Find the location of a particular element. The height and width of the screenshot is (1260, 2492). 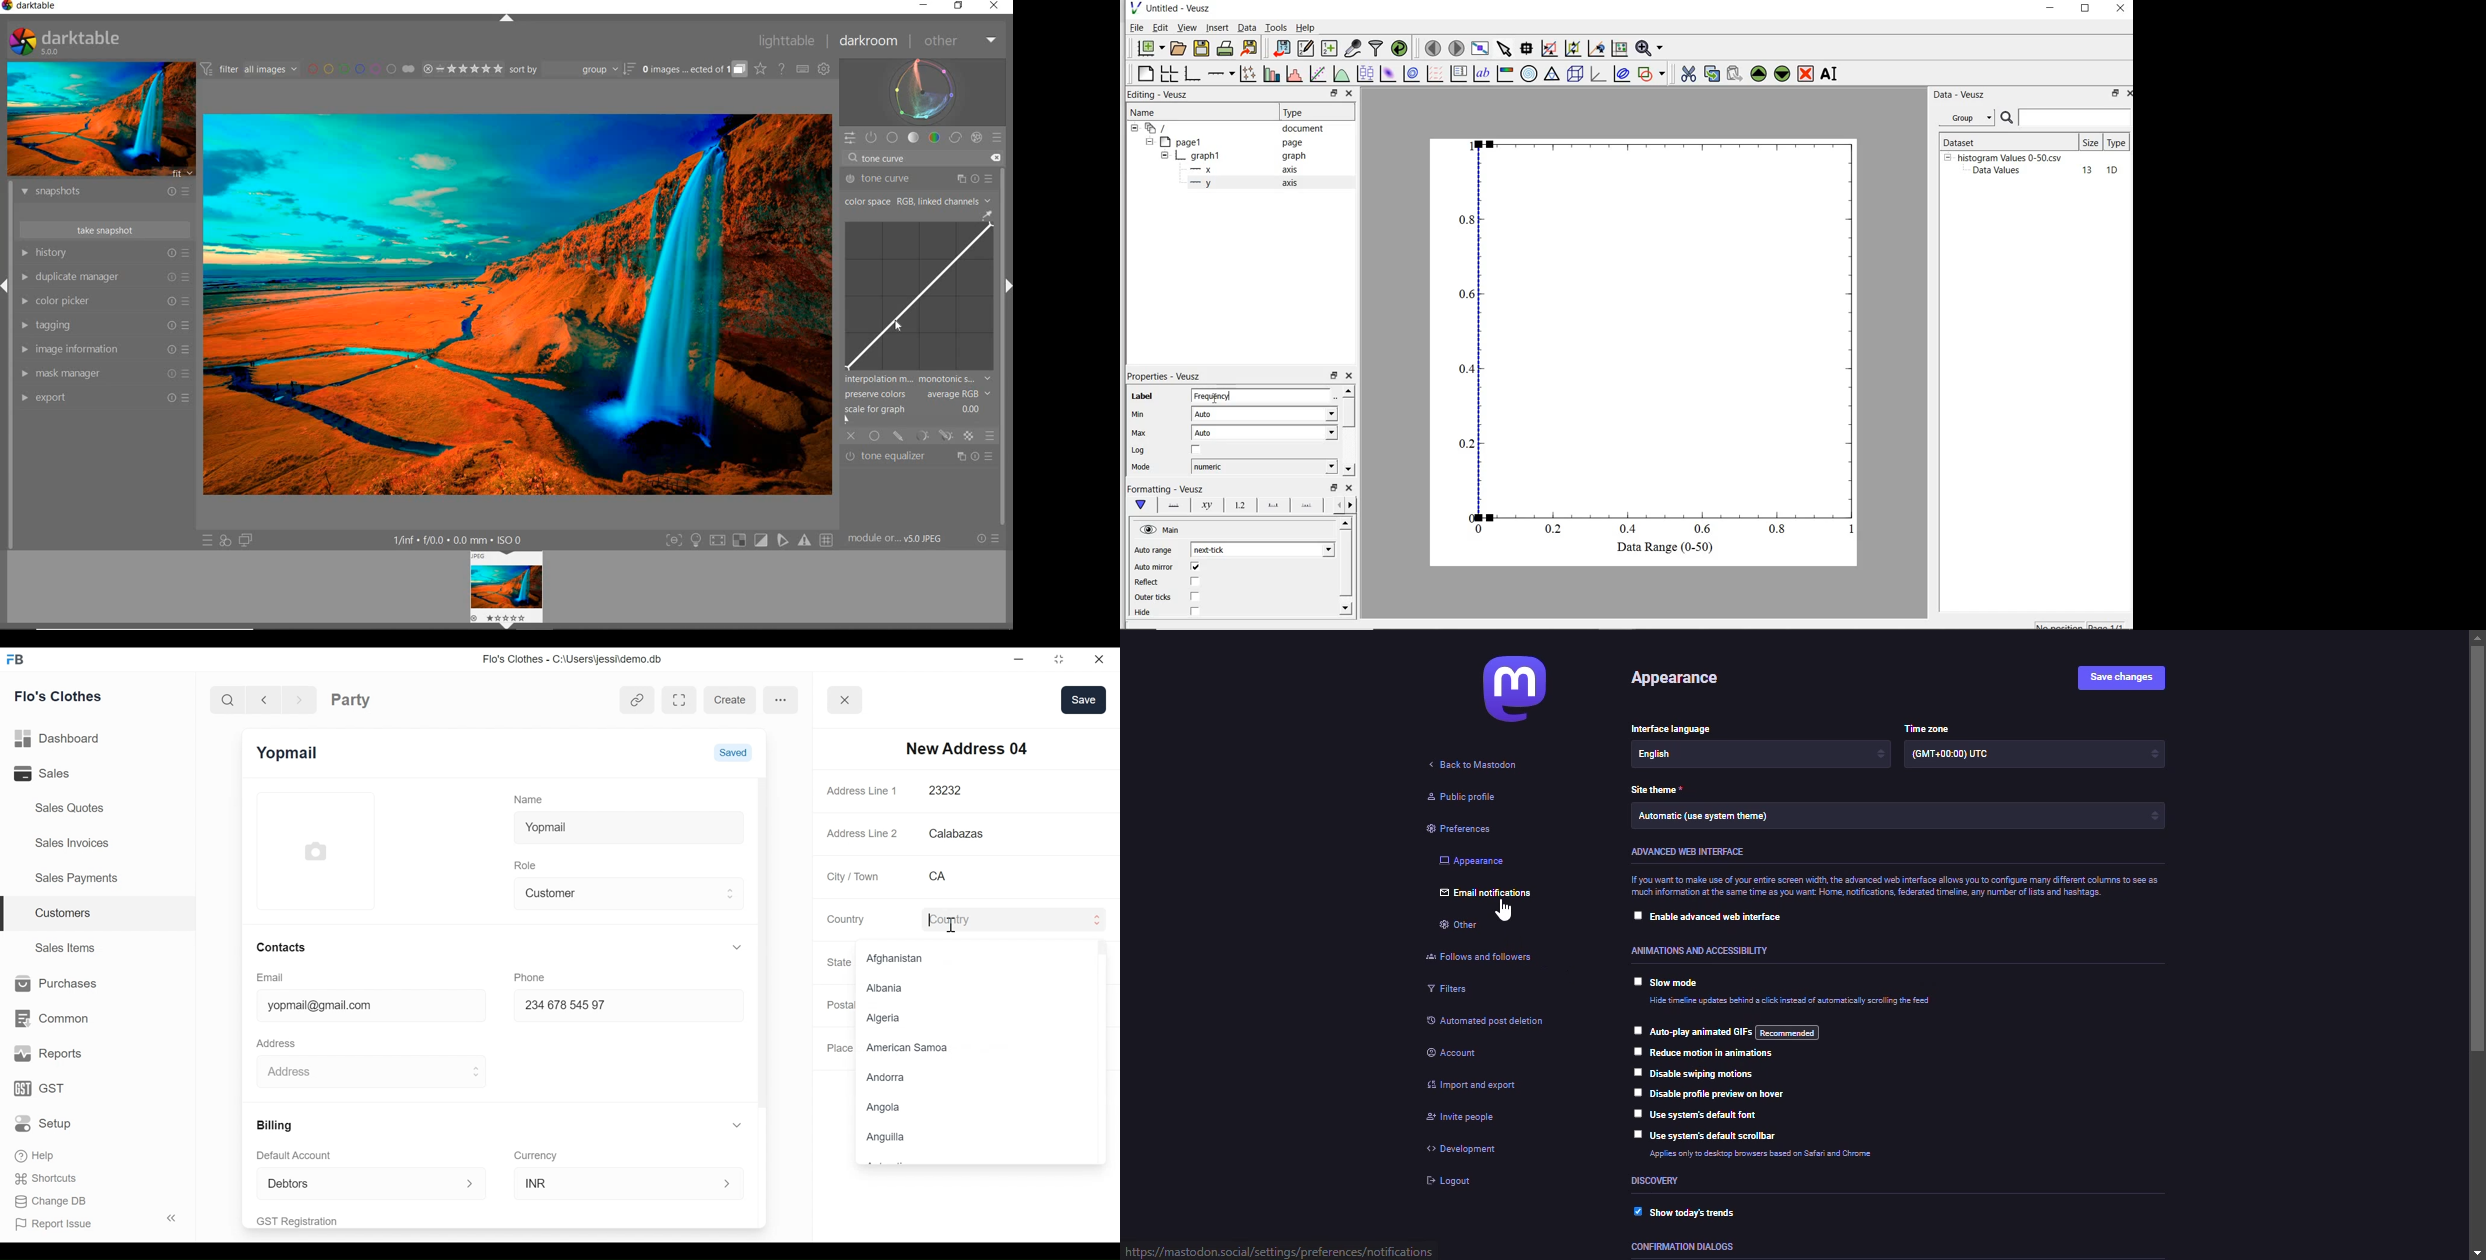

mastodon is located at coordinates (1504, 695).